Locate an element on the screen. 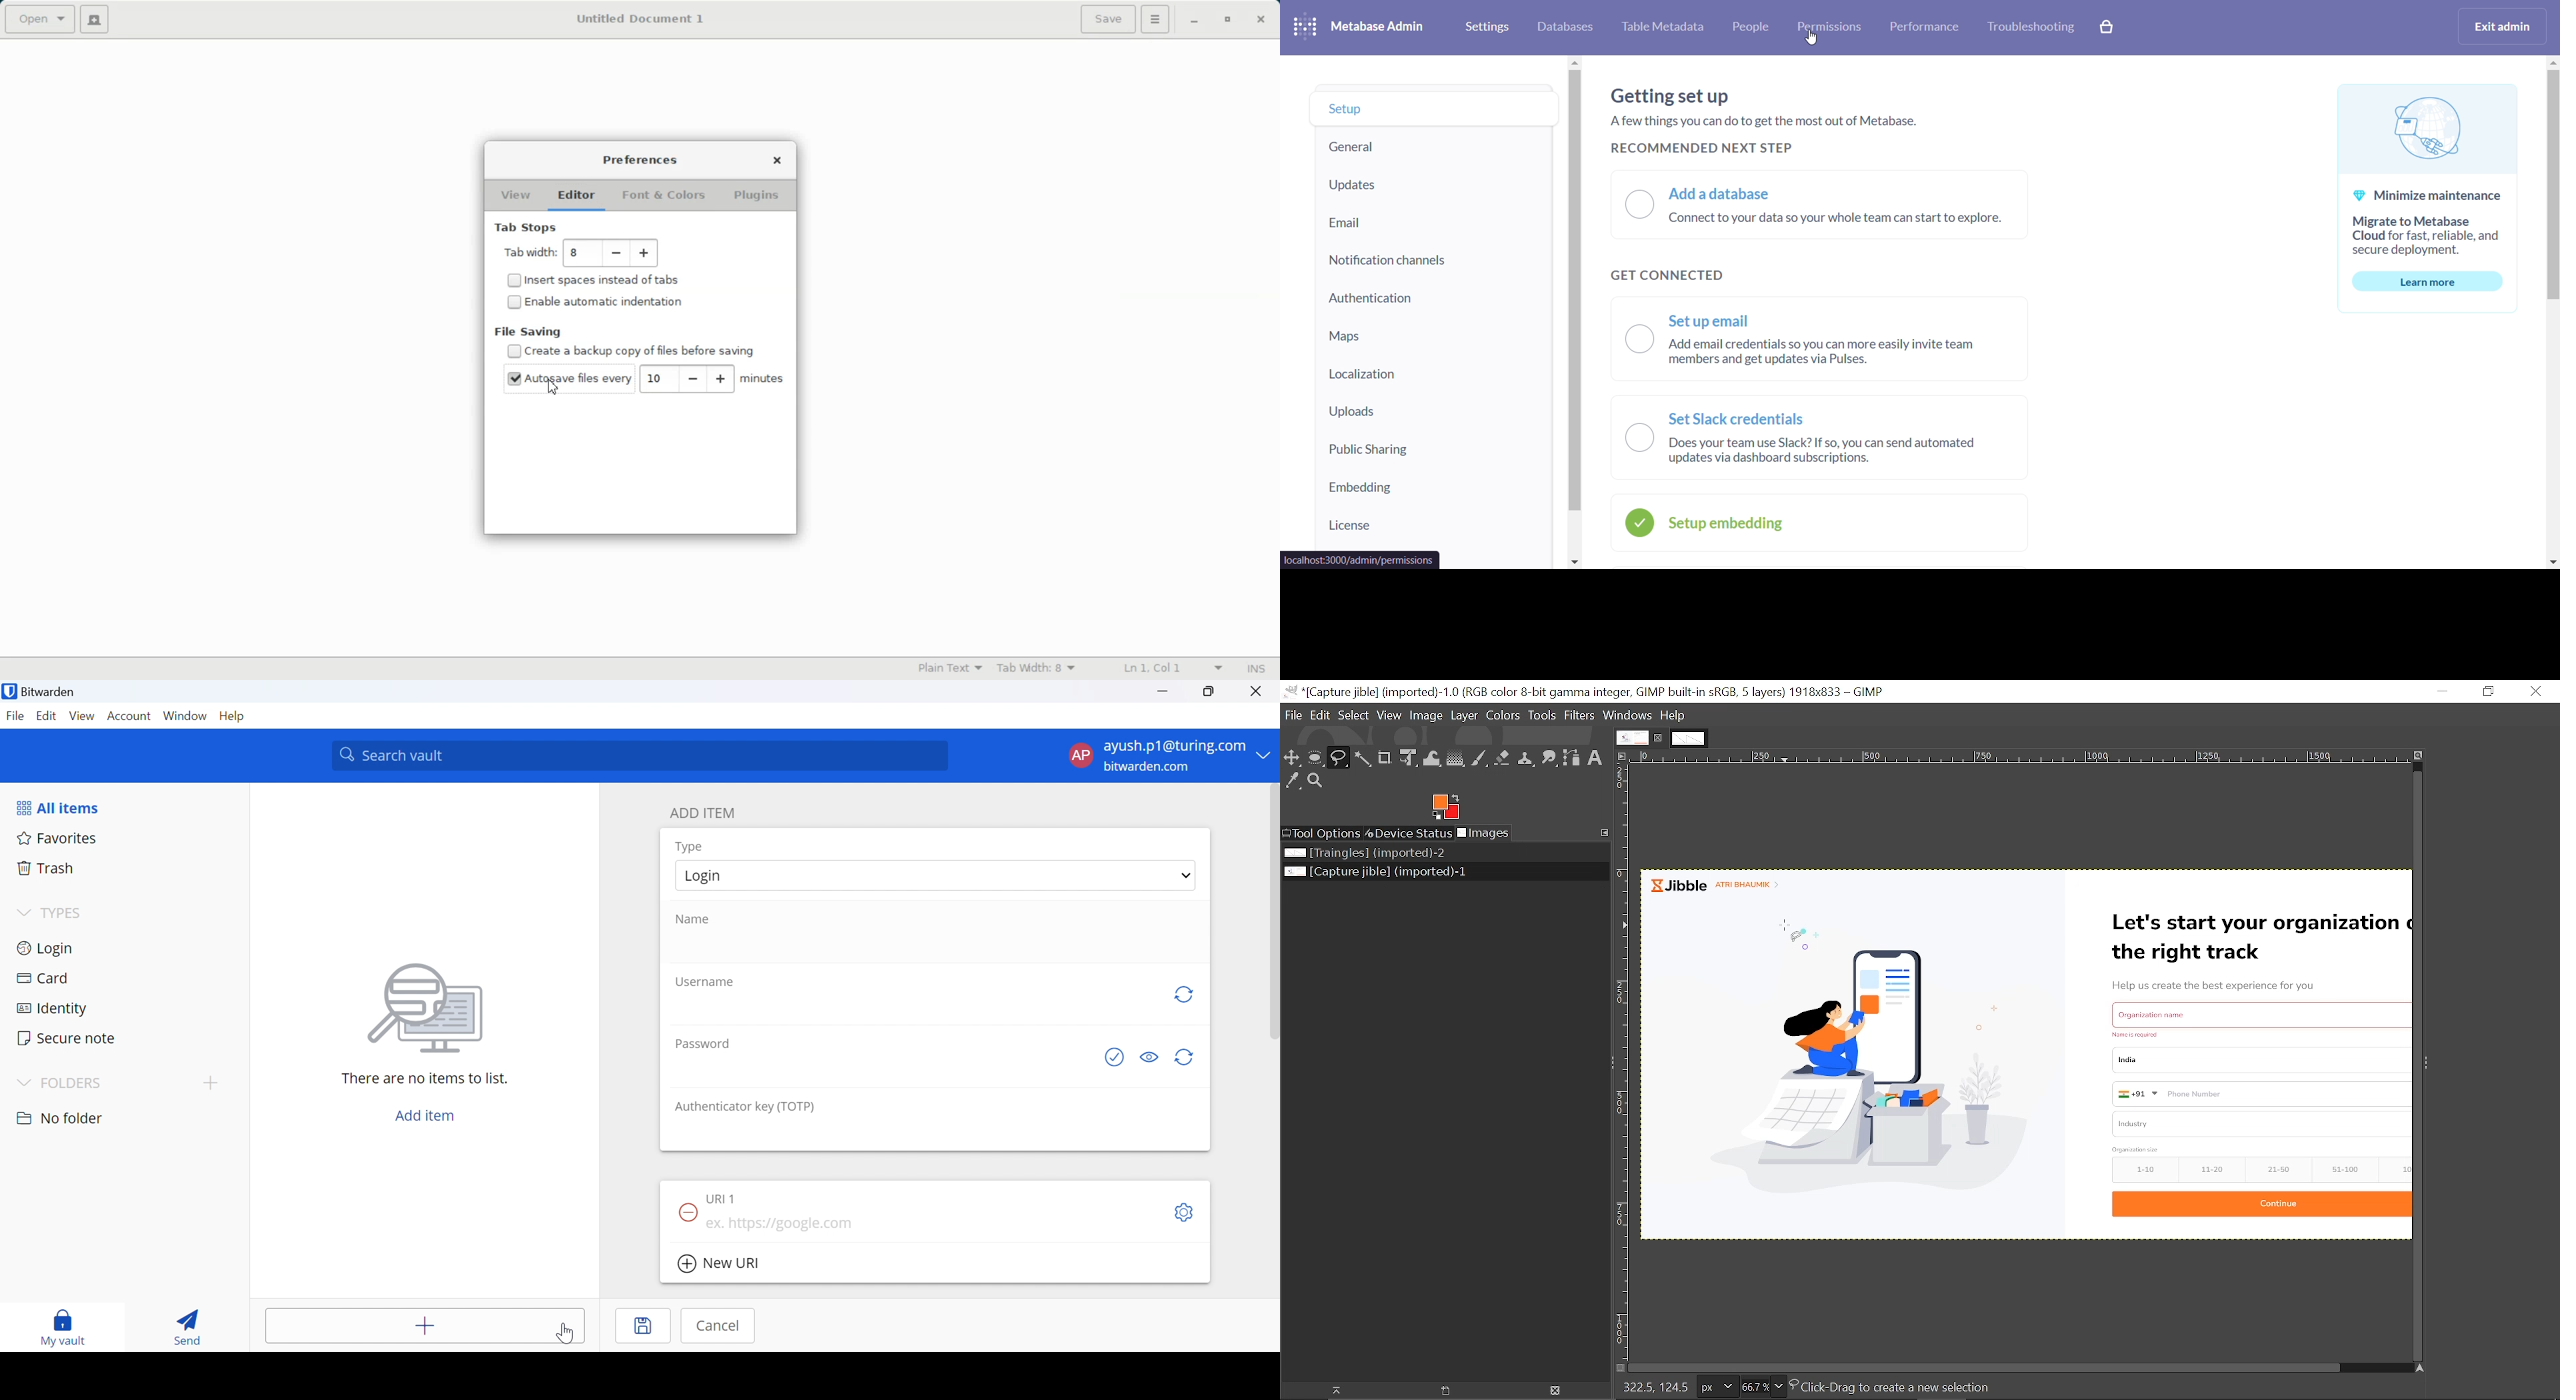  AP is located at coordinates (1079, 755).